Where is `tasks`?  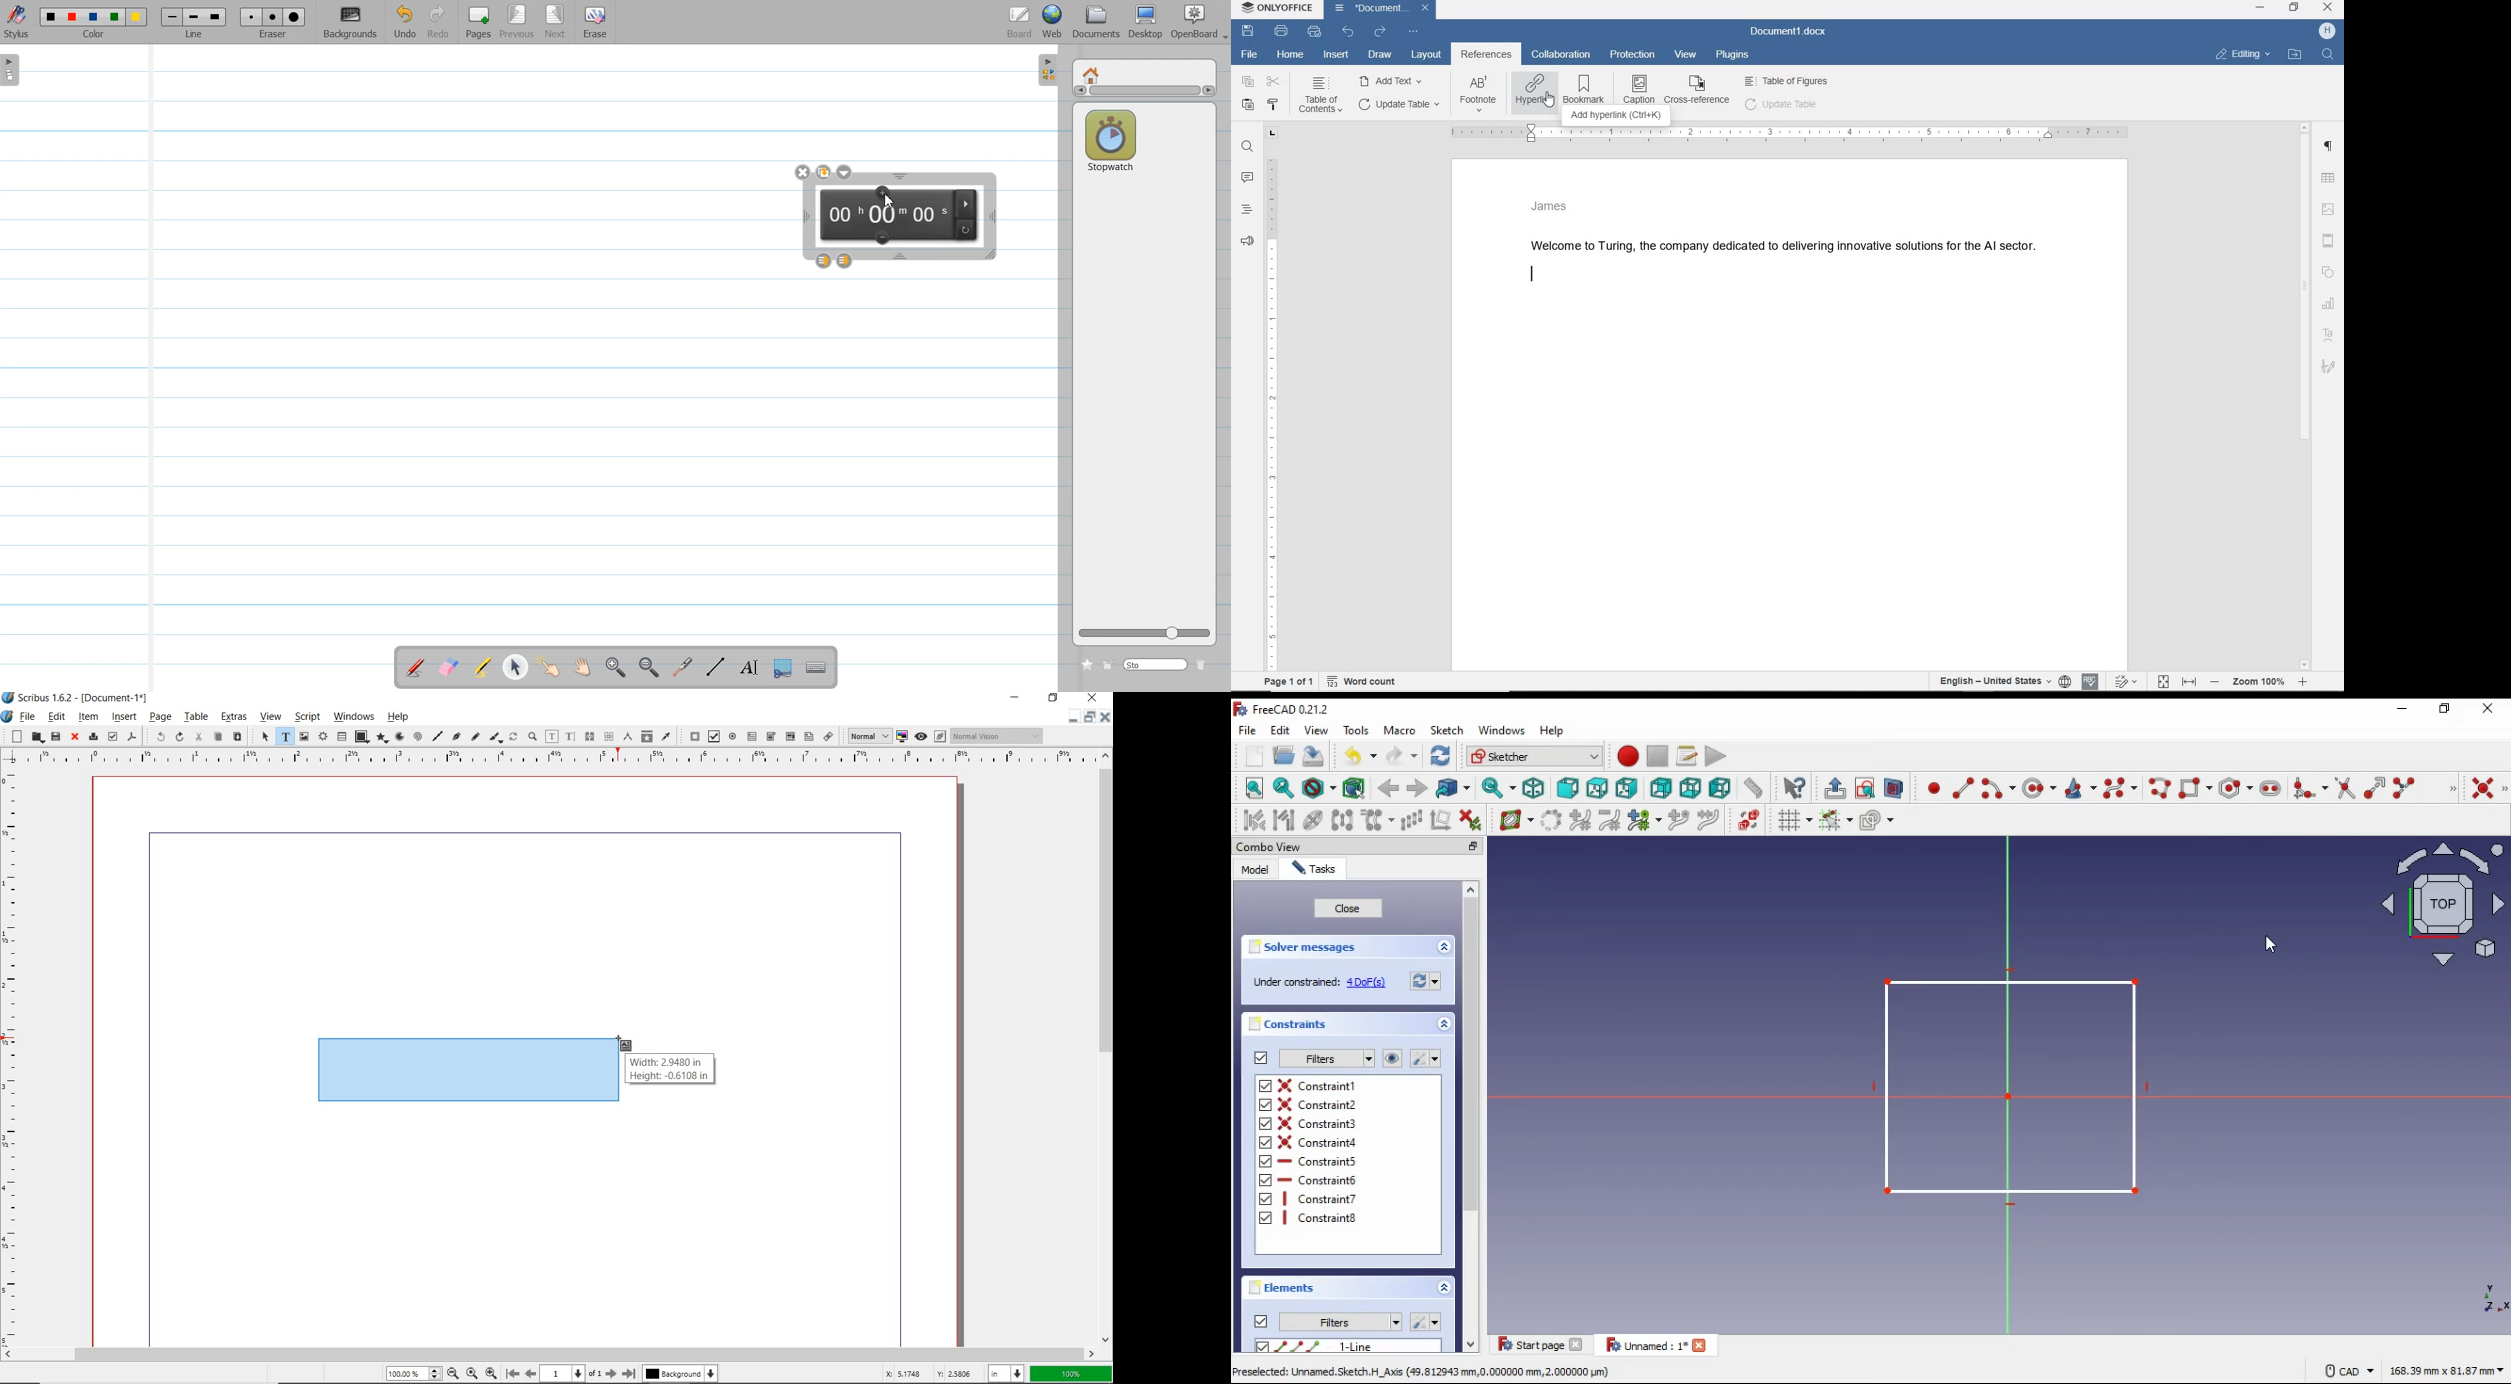 tasks is located at coordinates (1315, 868).